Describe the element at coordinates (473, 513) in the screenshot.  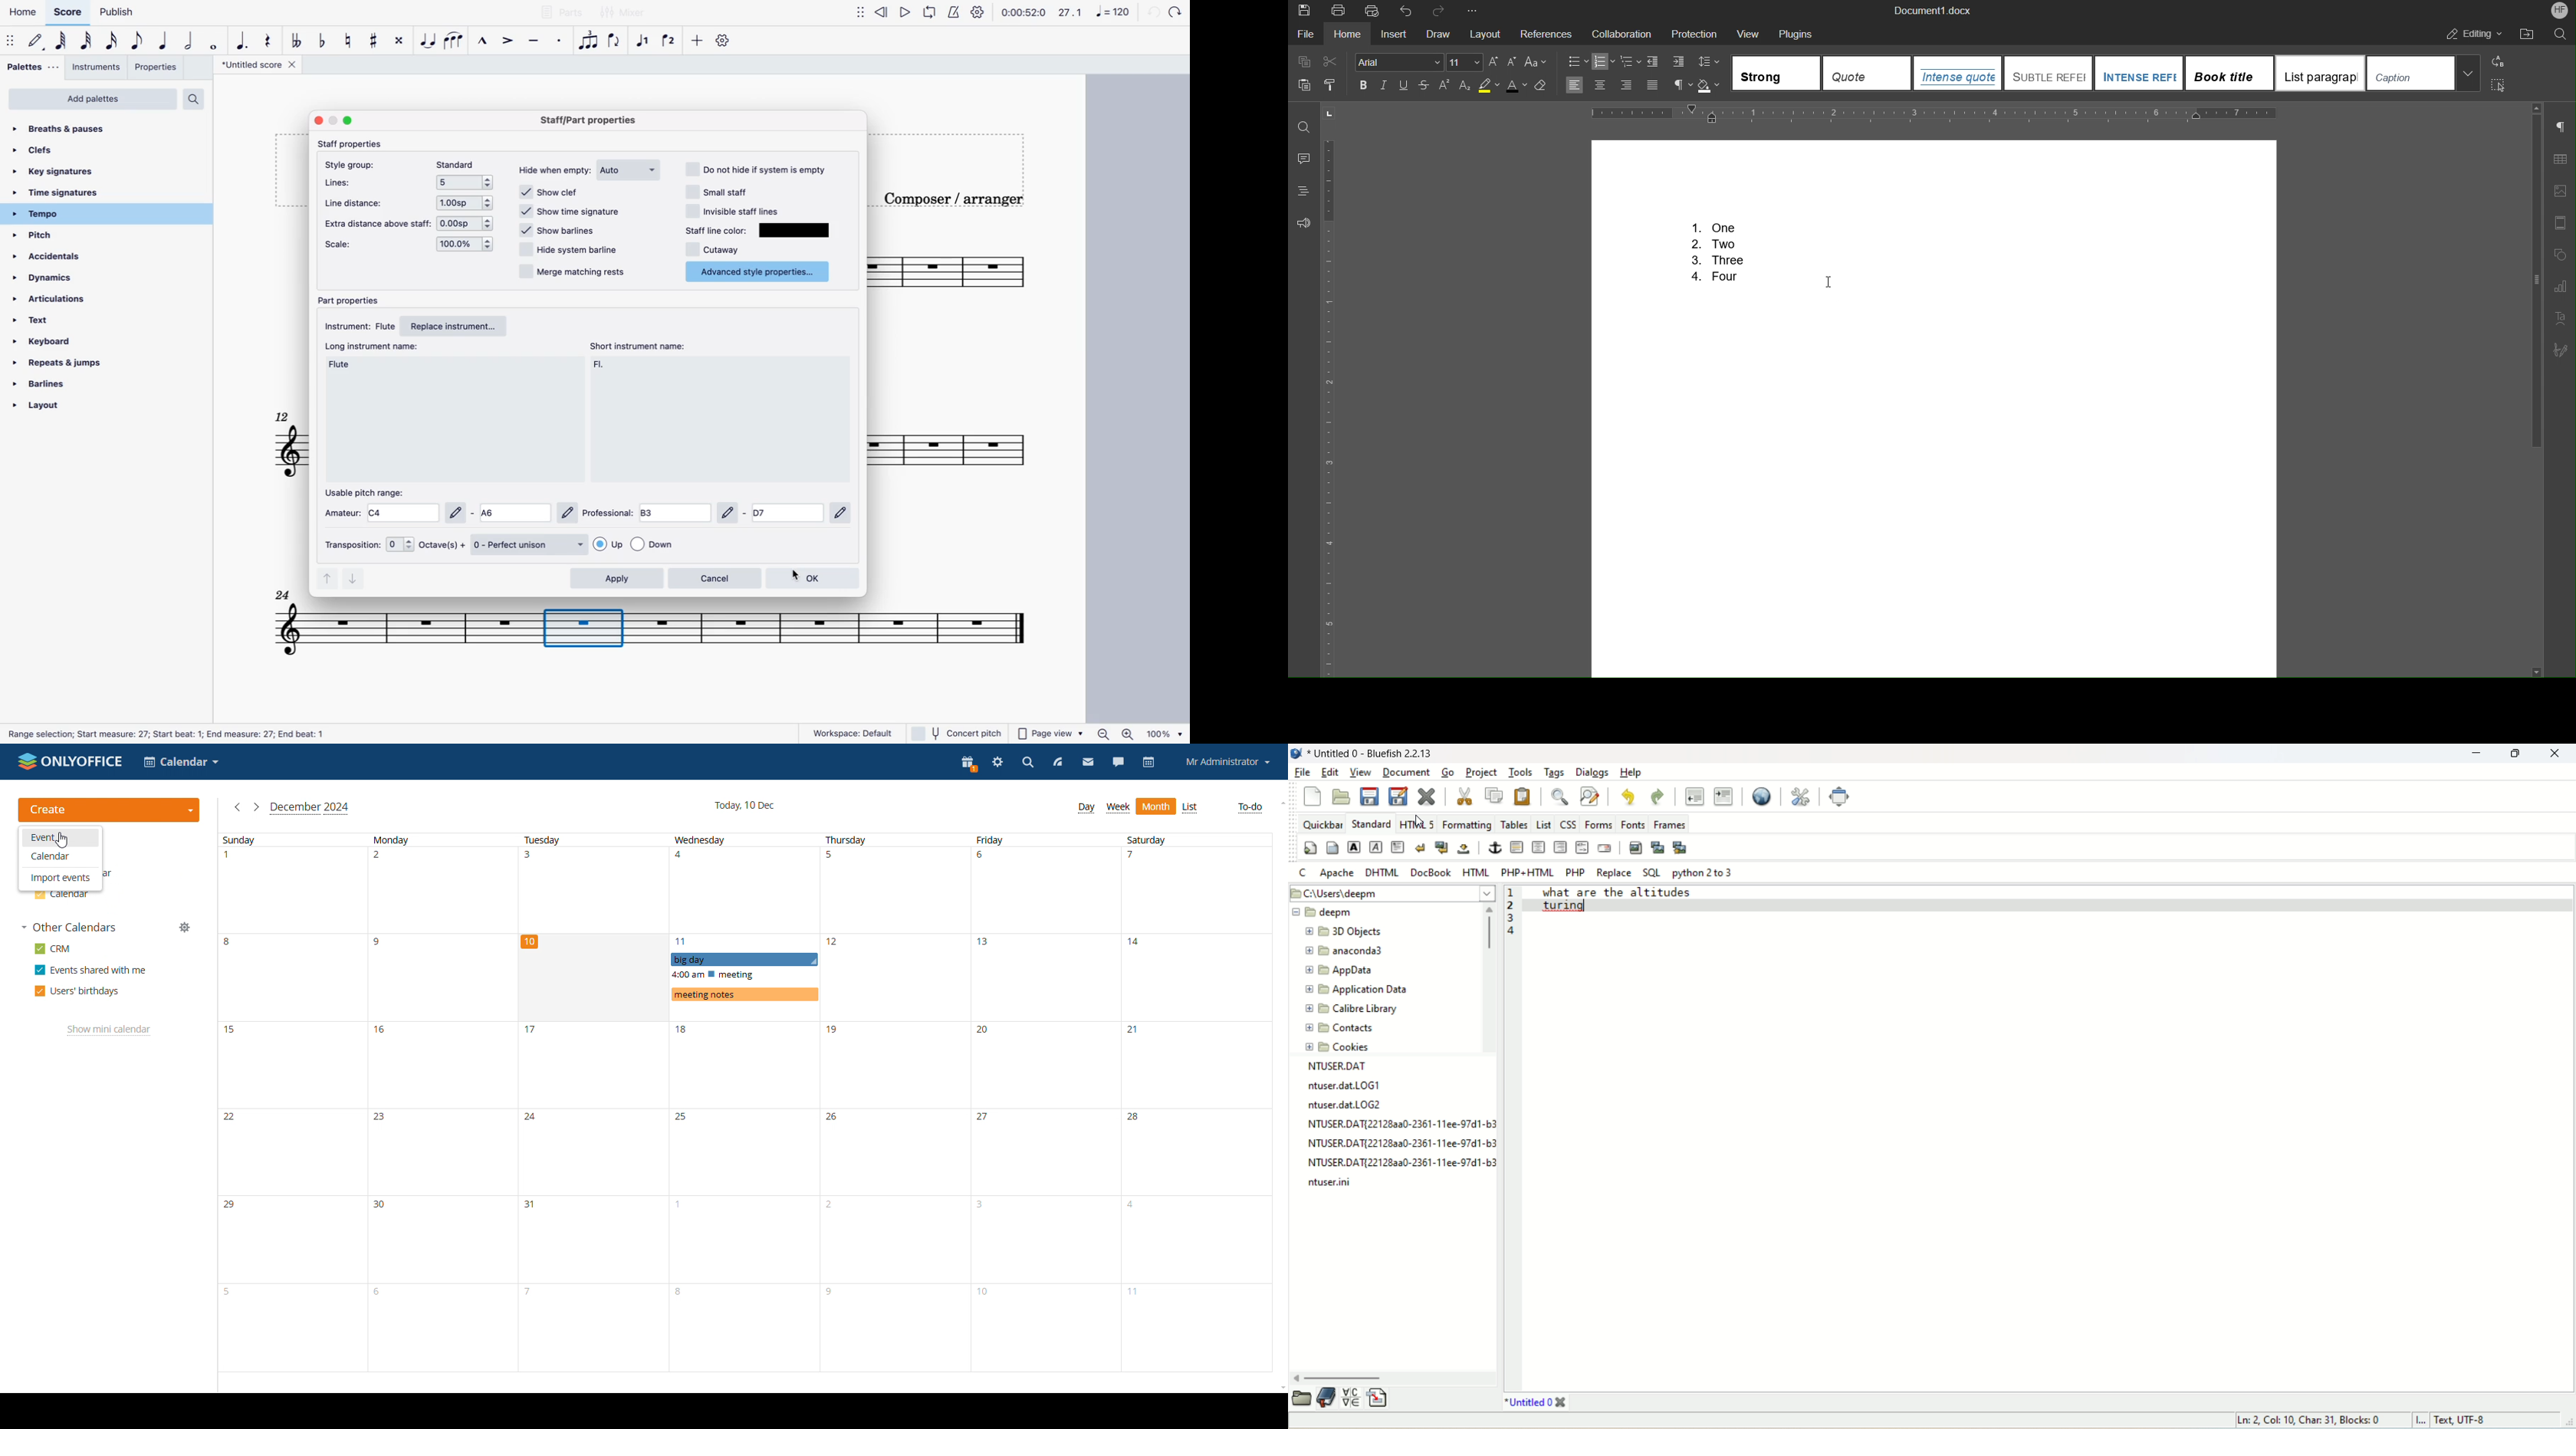
I see `amateur options` at that location.